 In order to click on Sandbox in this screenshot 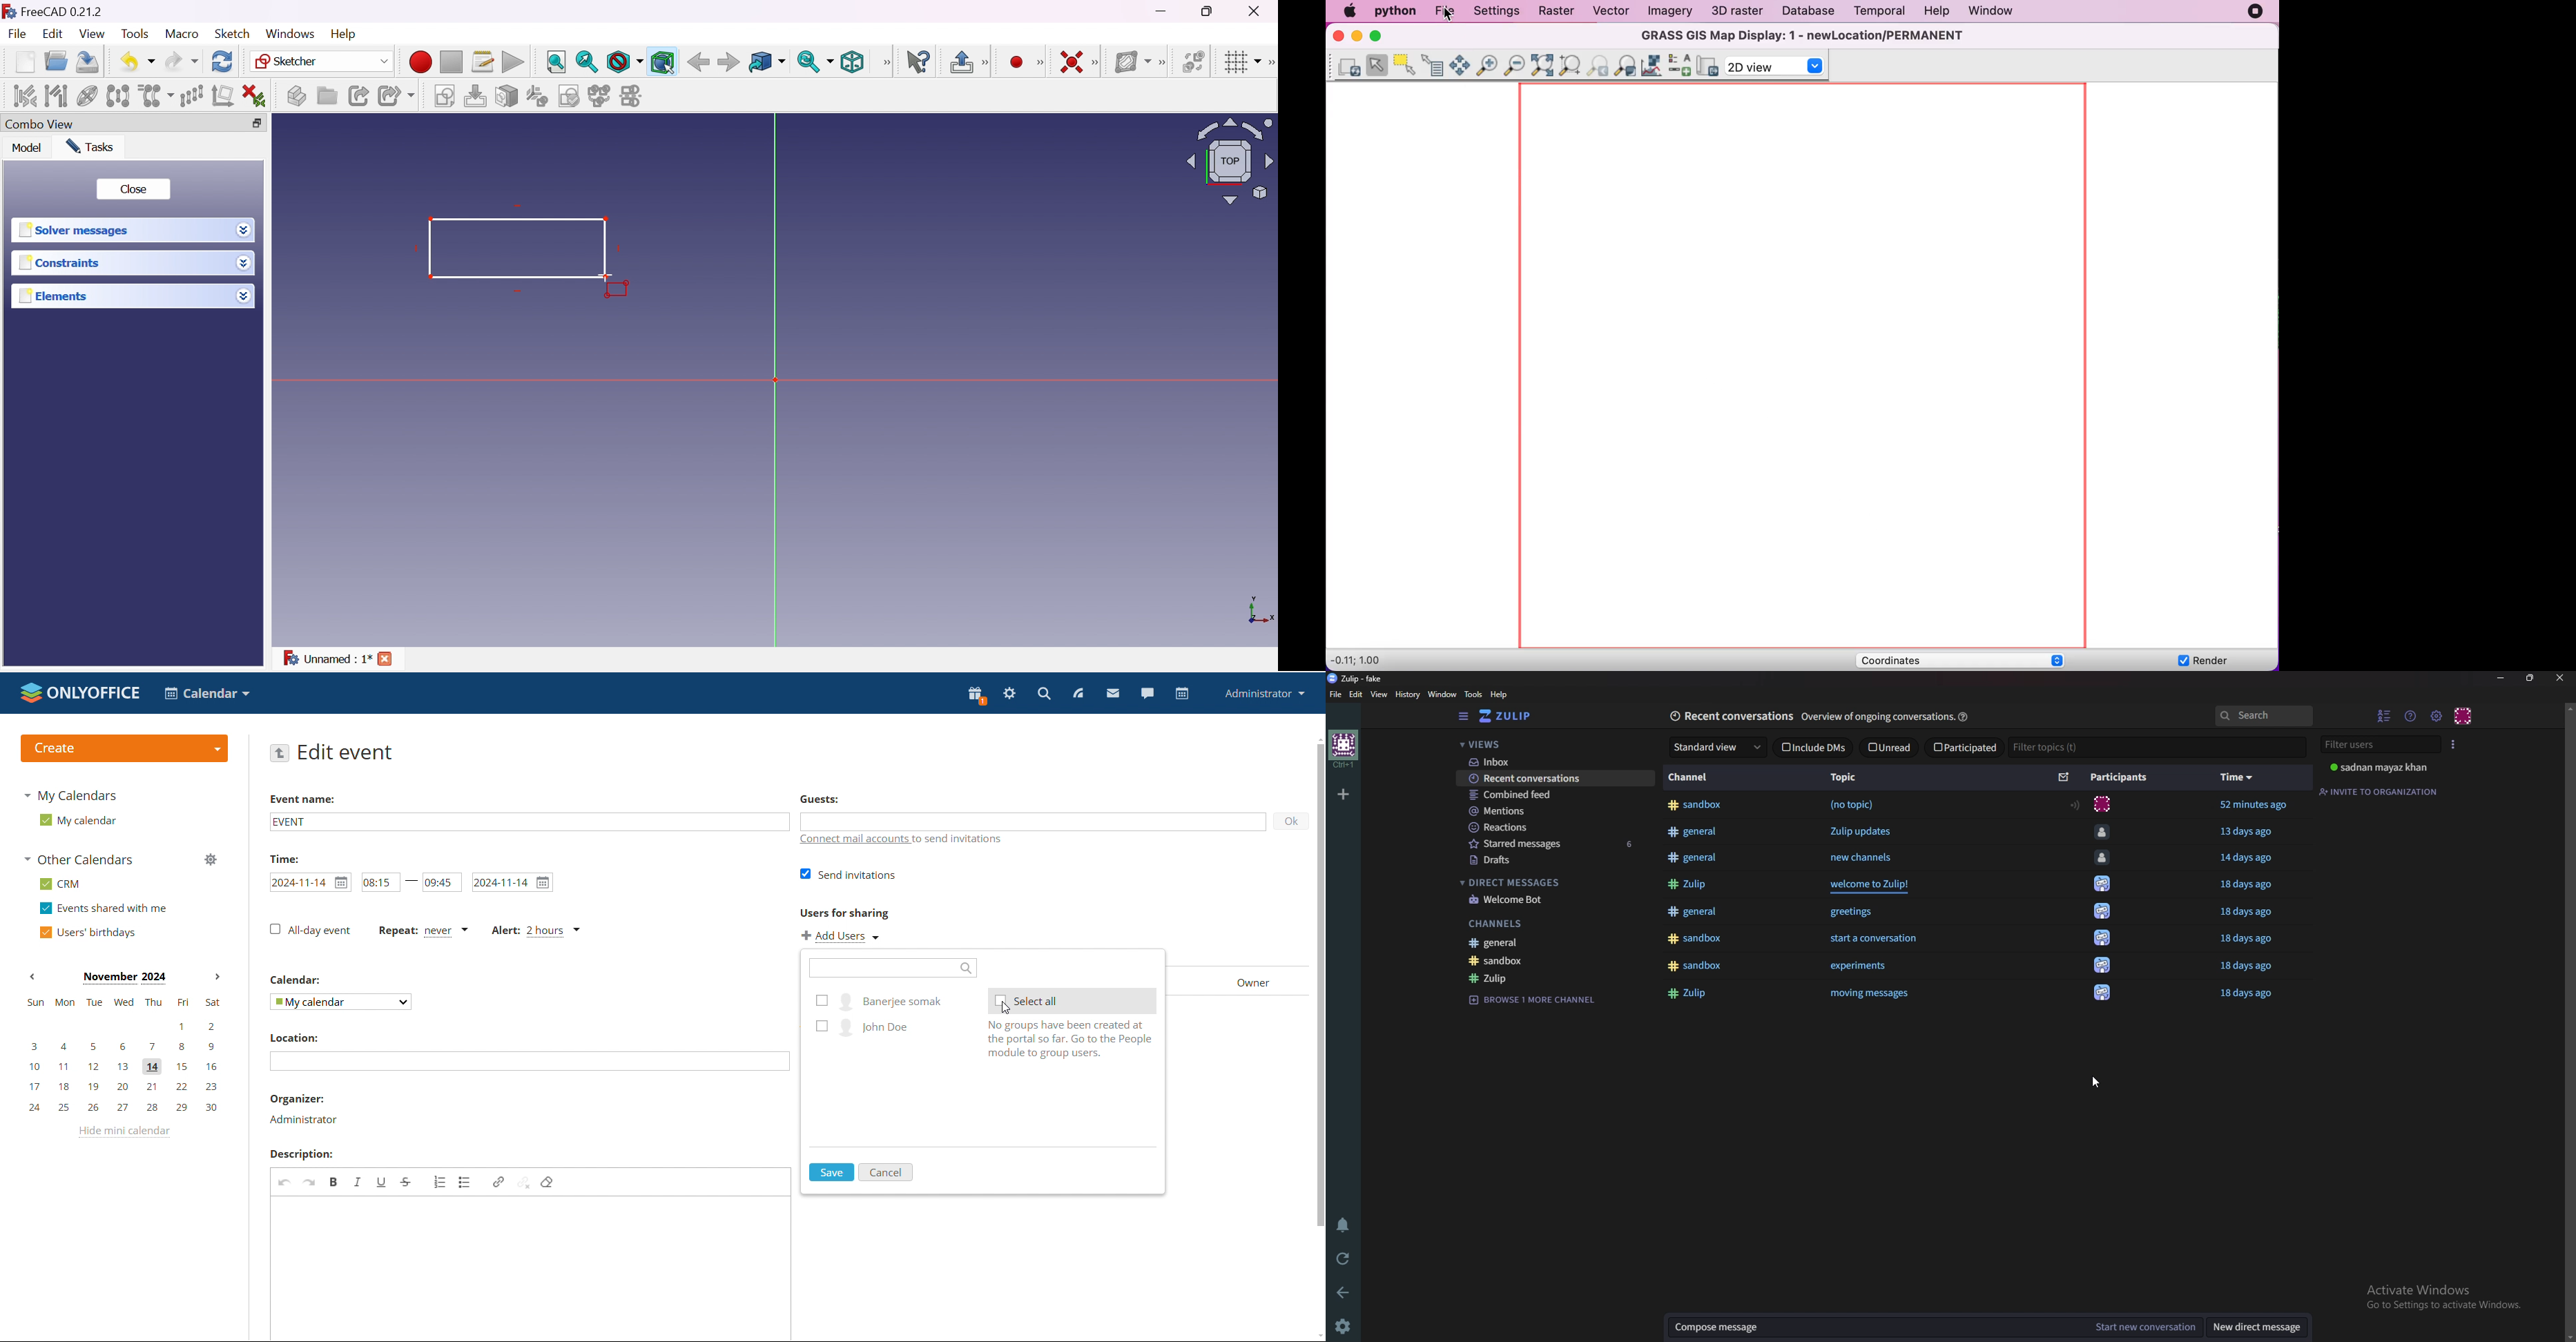, I will do `click(1543, 961)`.